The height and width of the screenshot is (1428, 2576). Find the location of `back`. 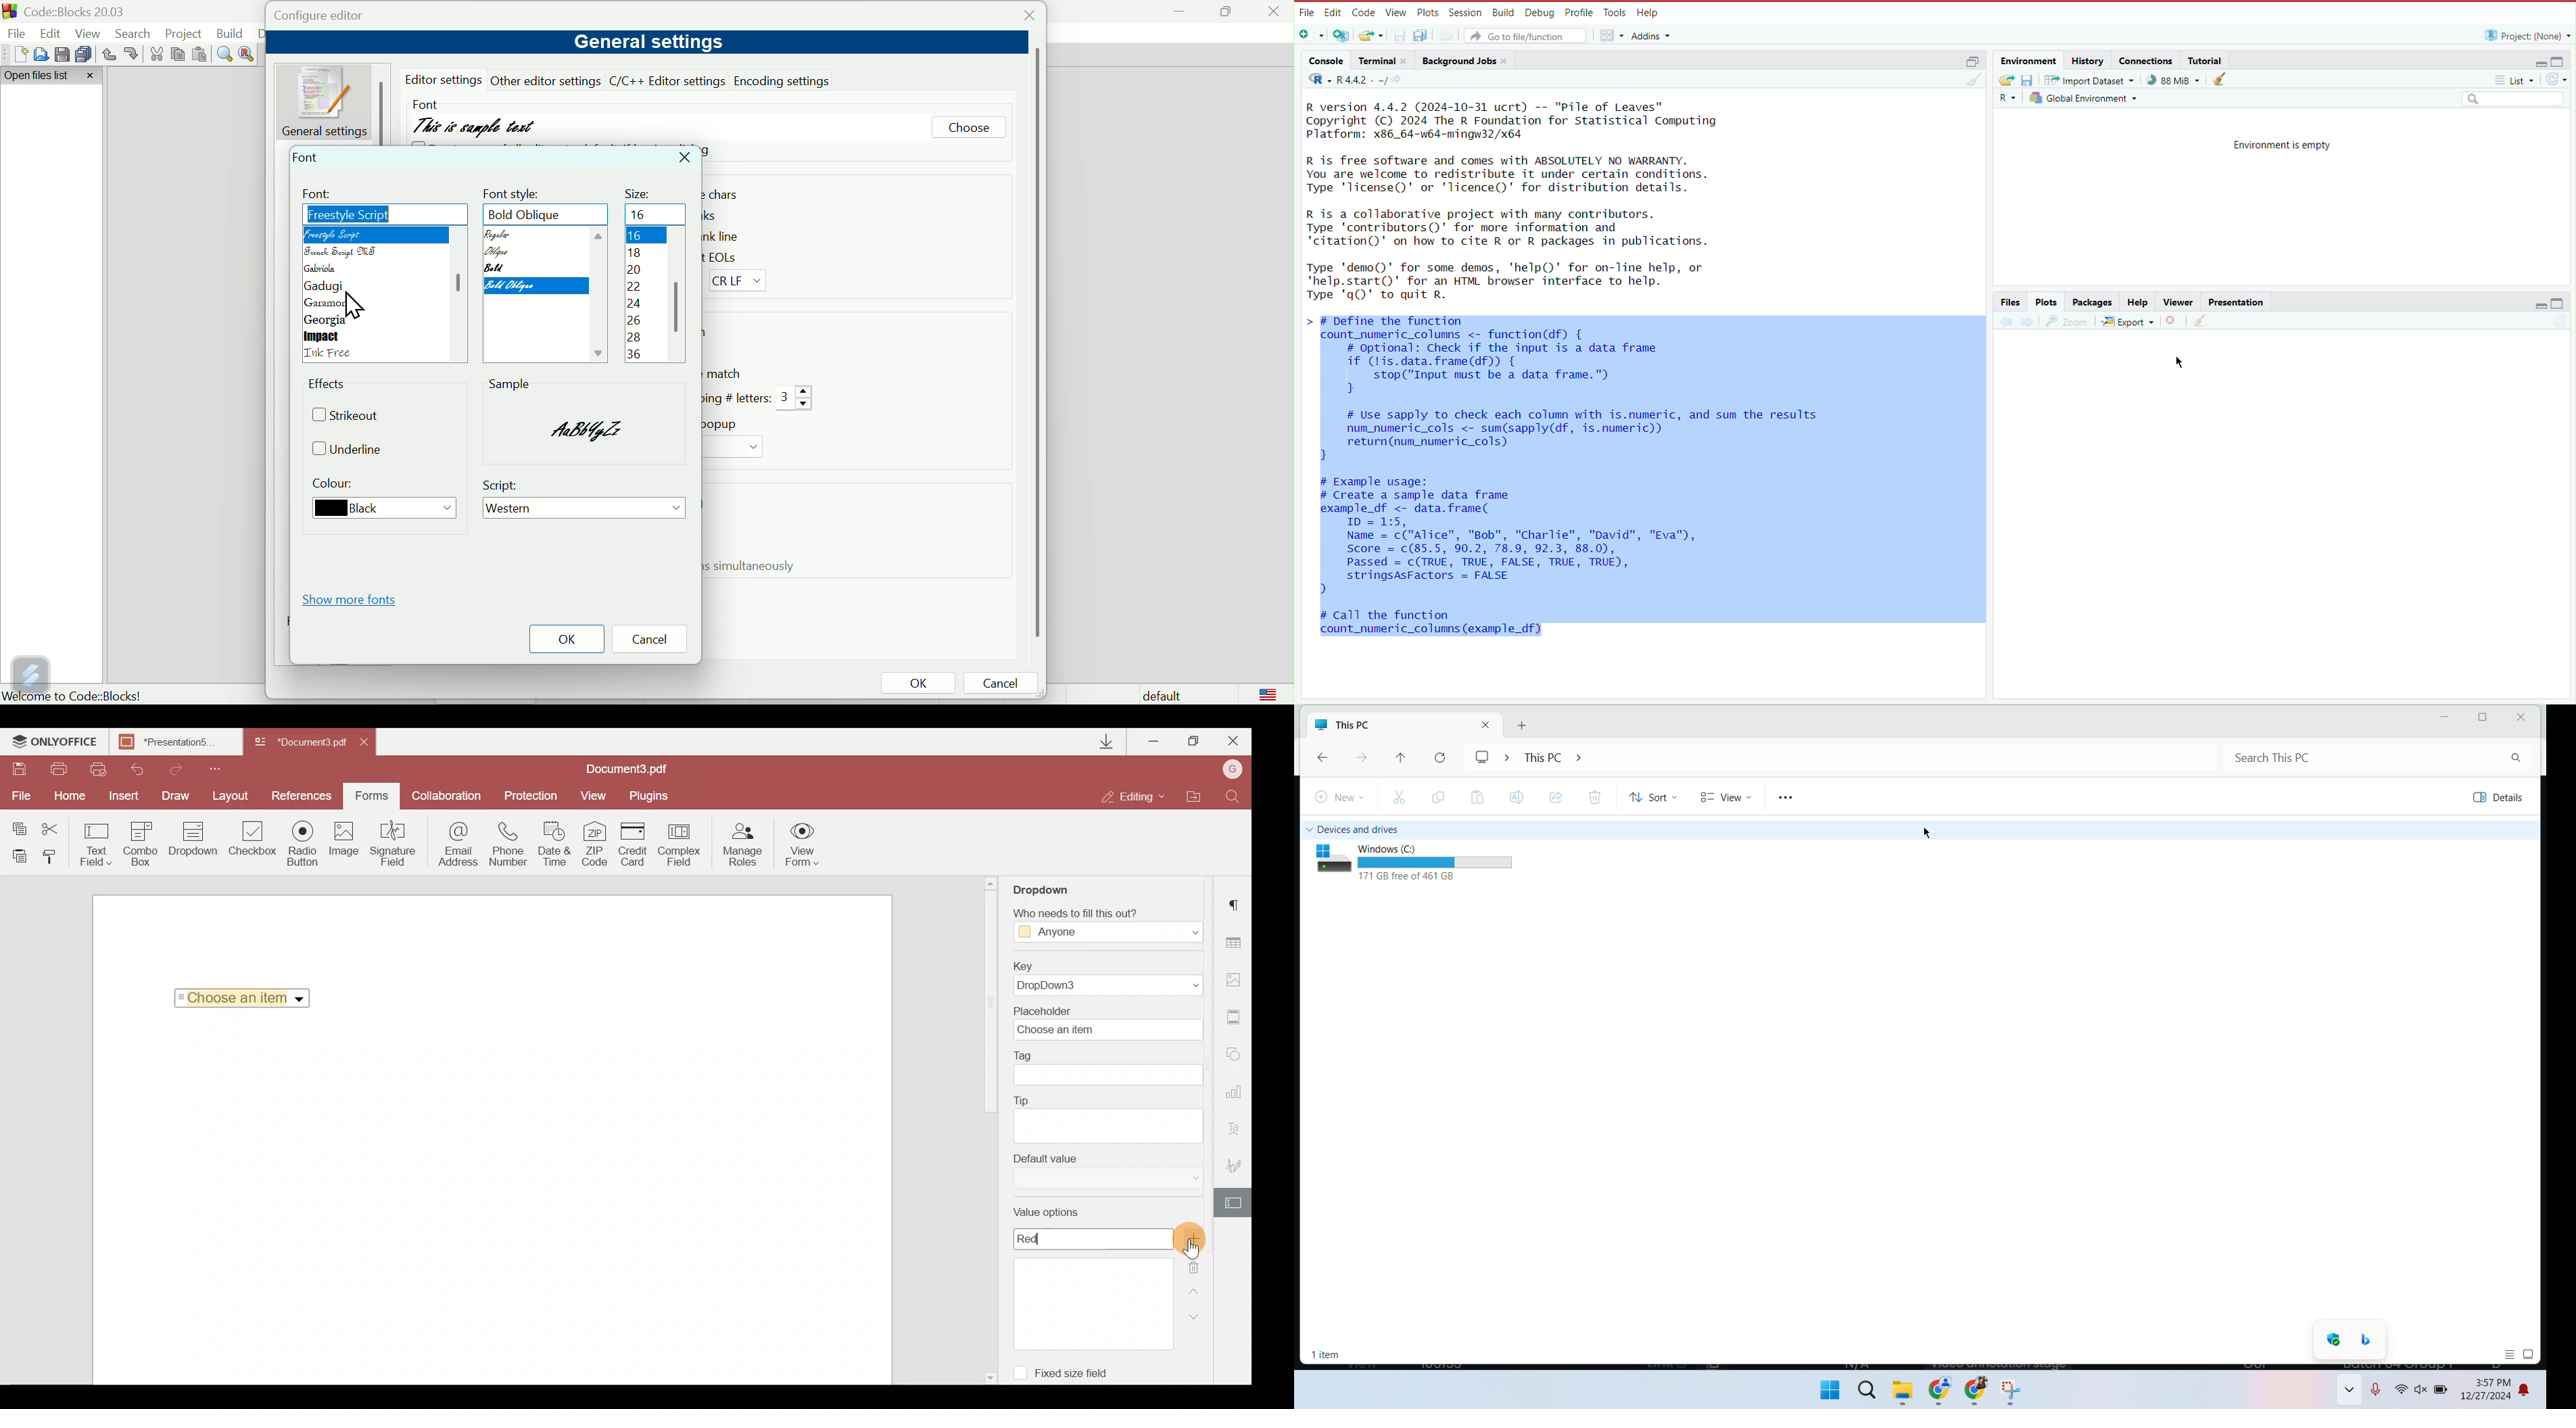

back is located at coordinates (1327, 759).